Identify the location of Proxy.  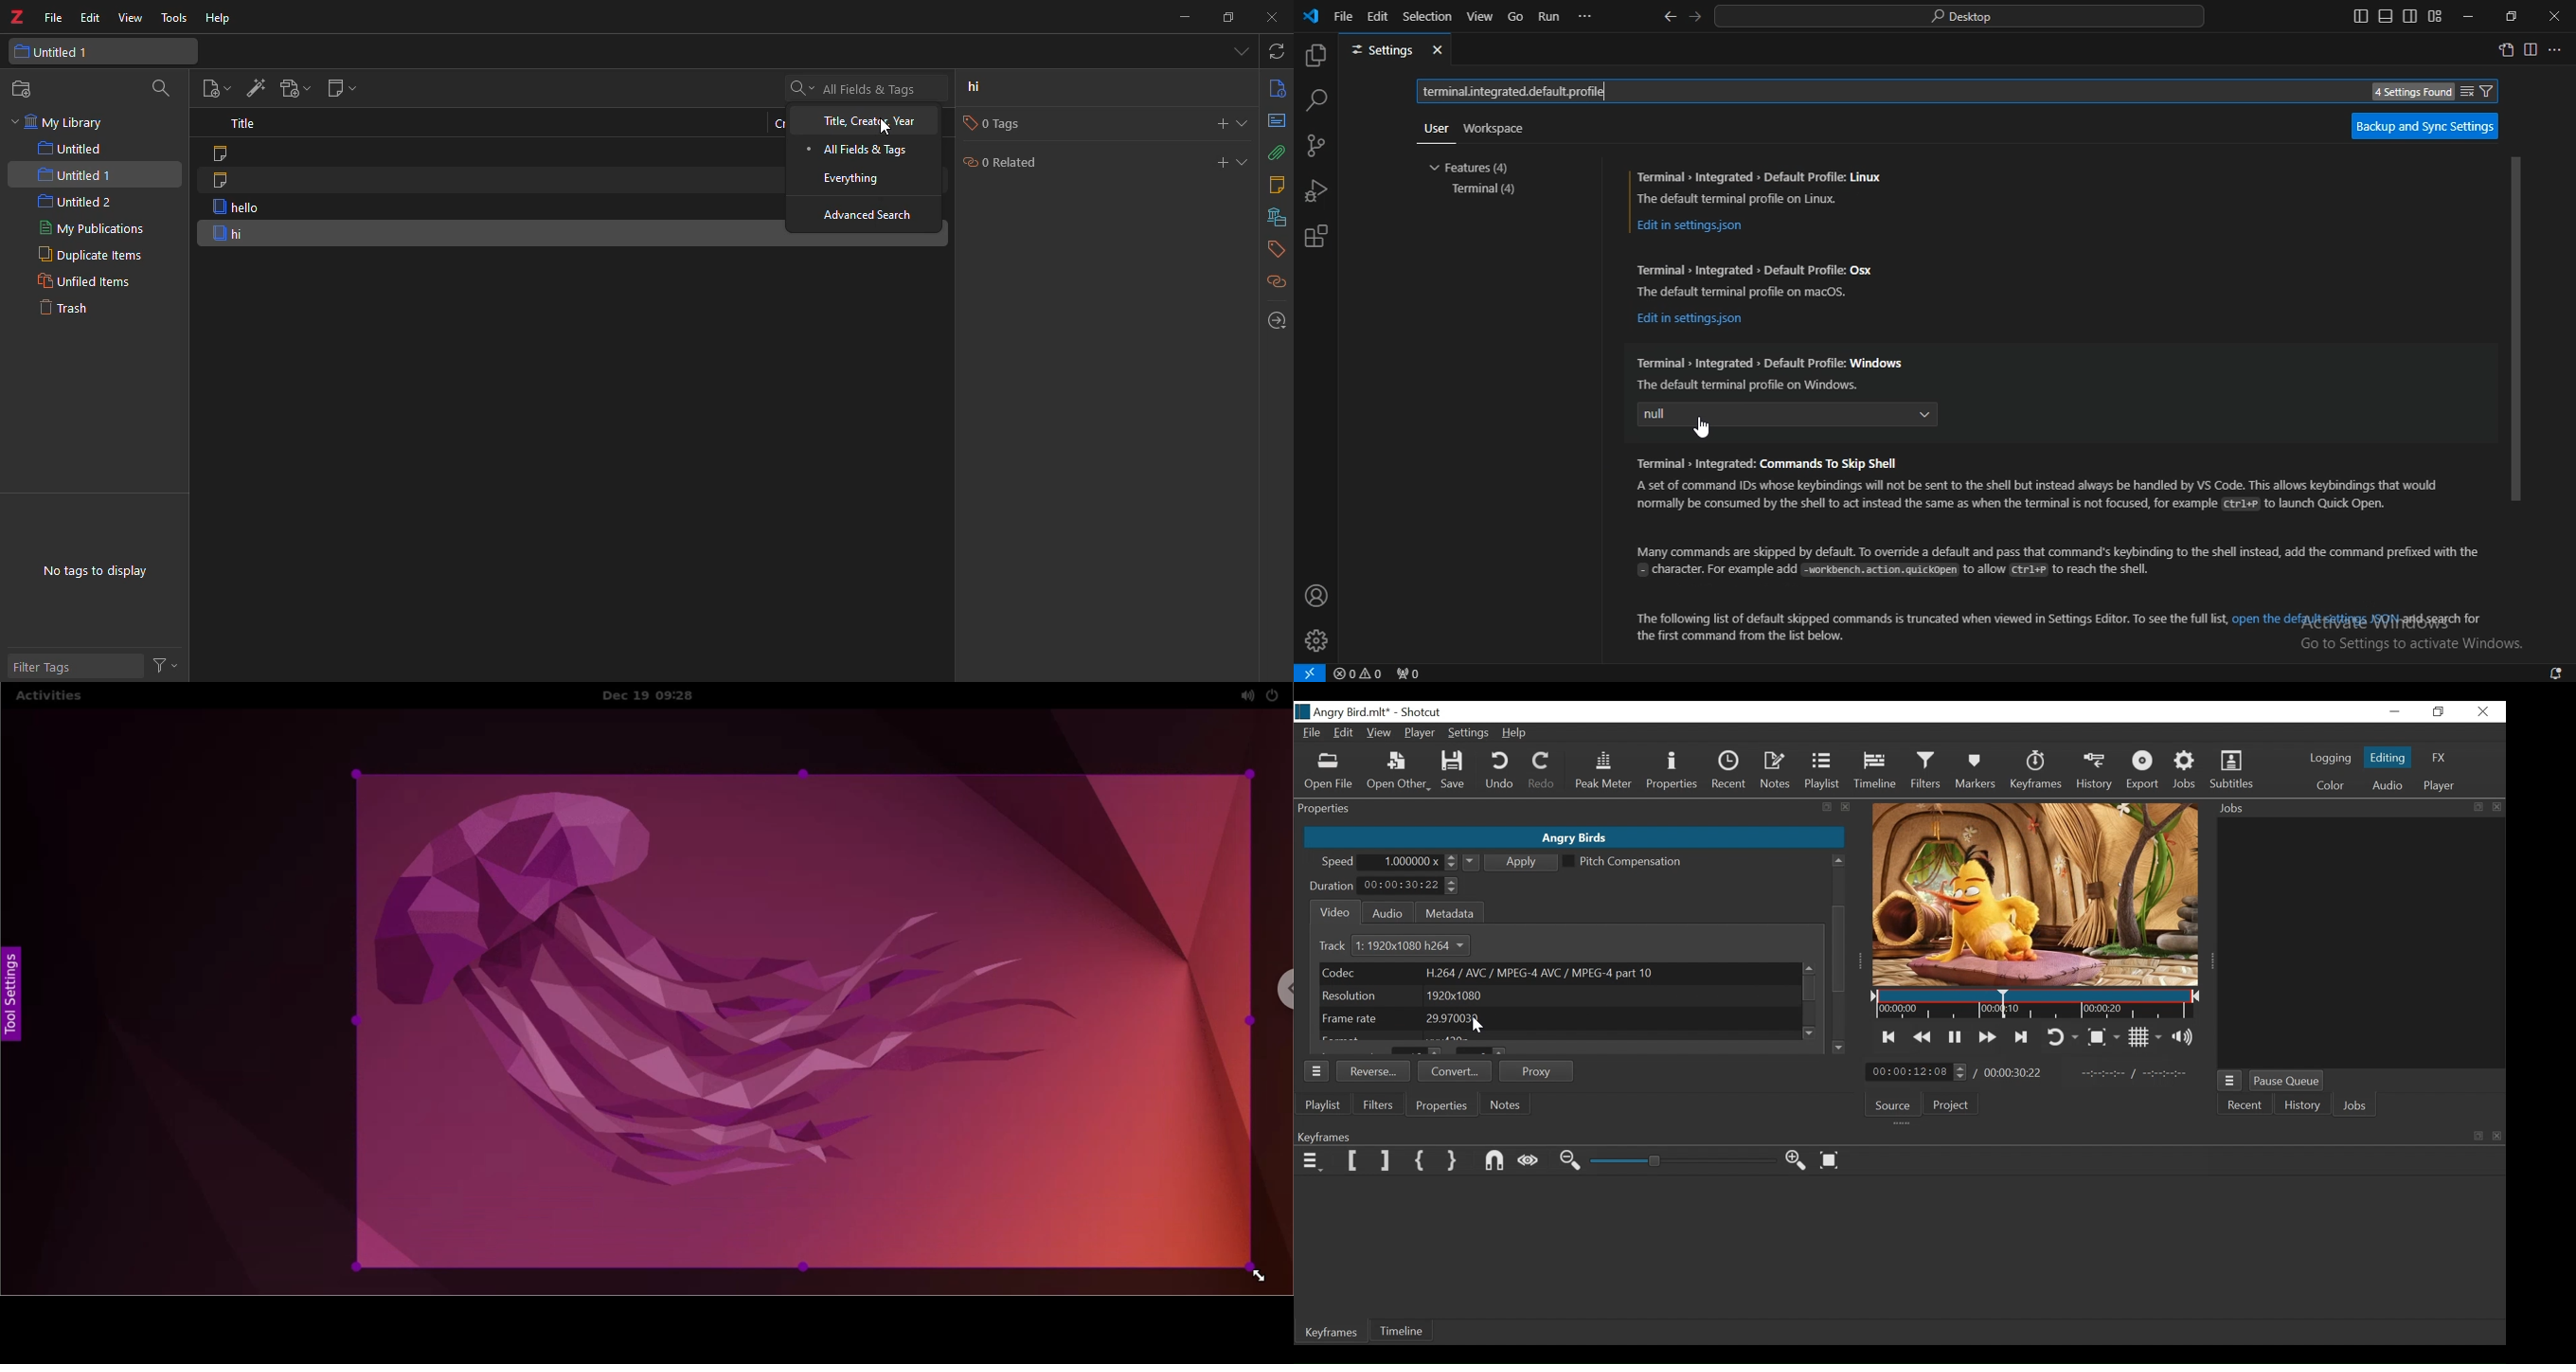
(1537, 1071).